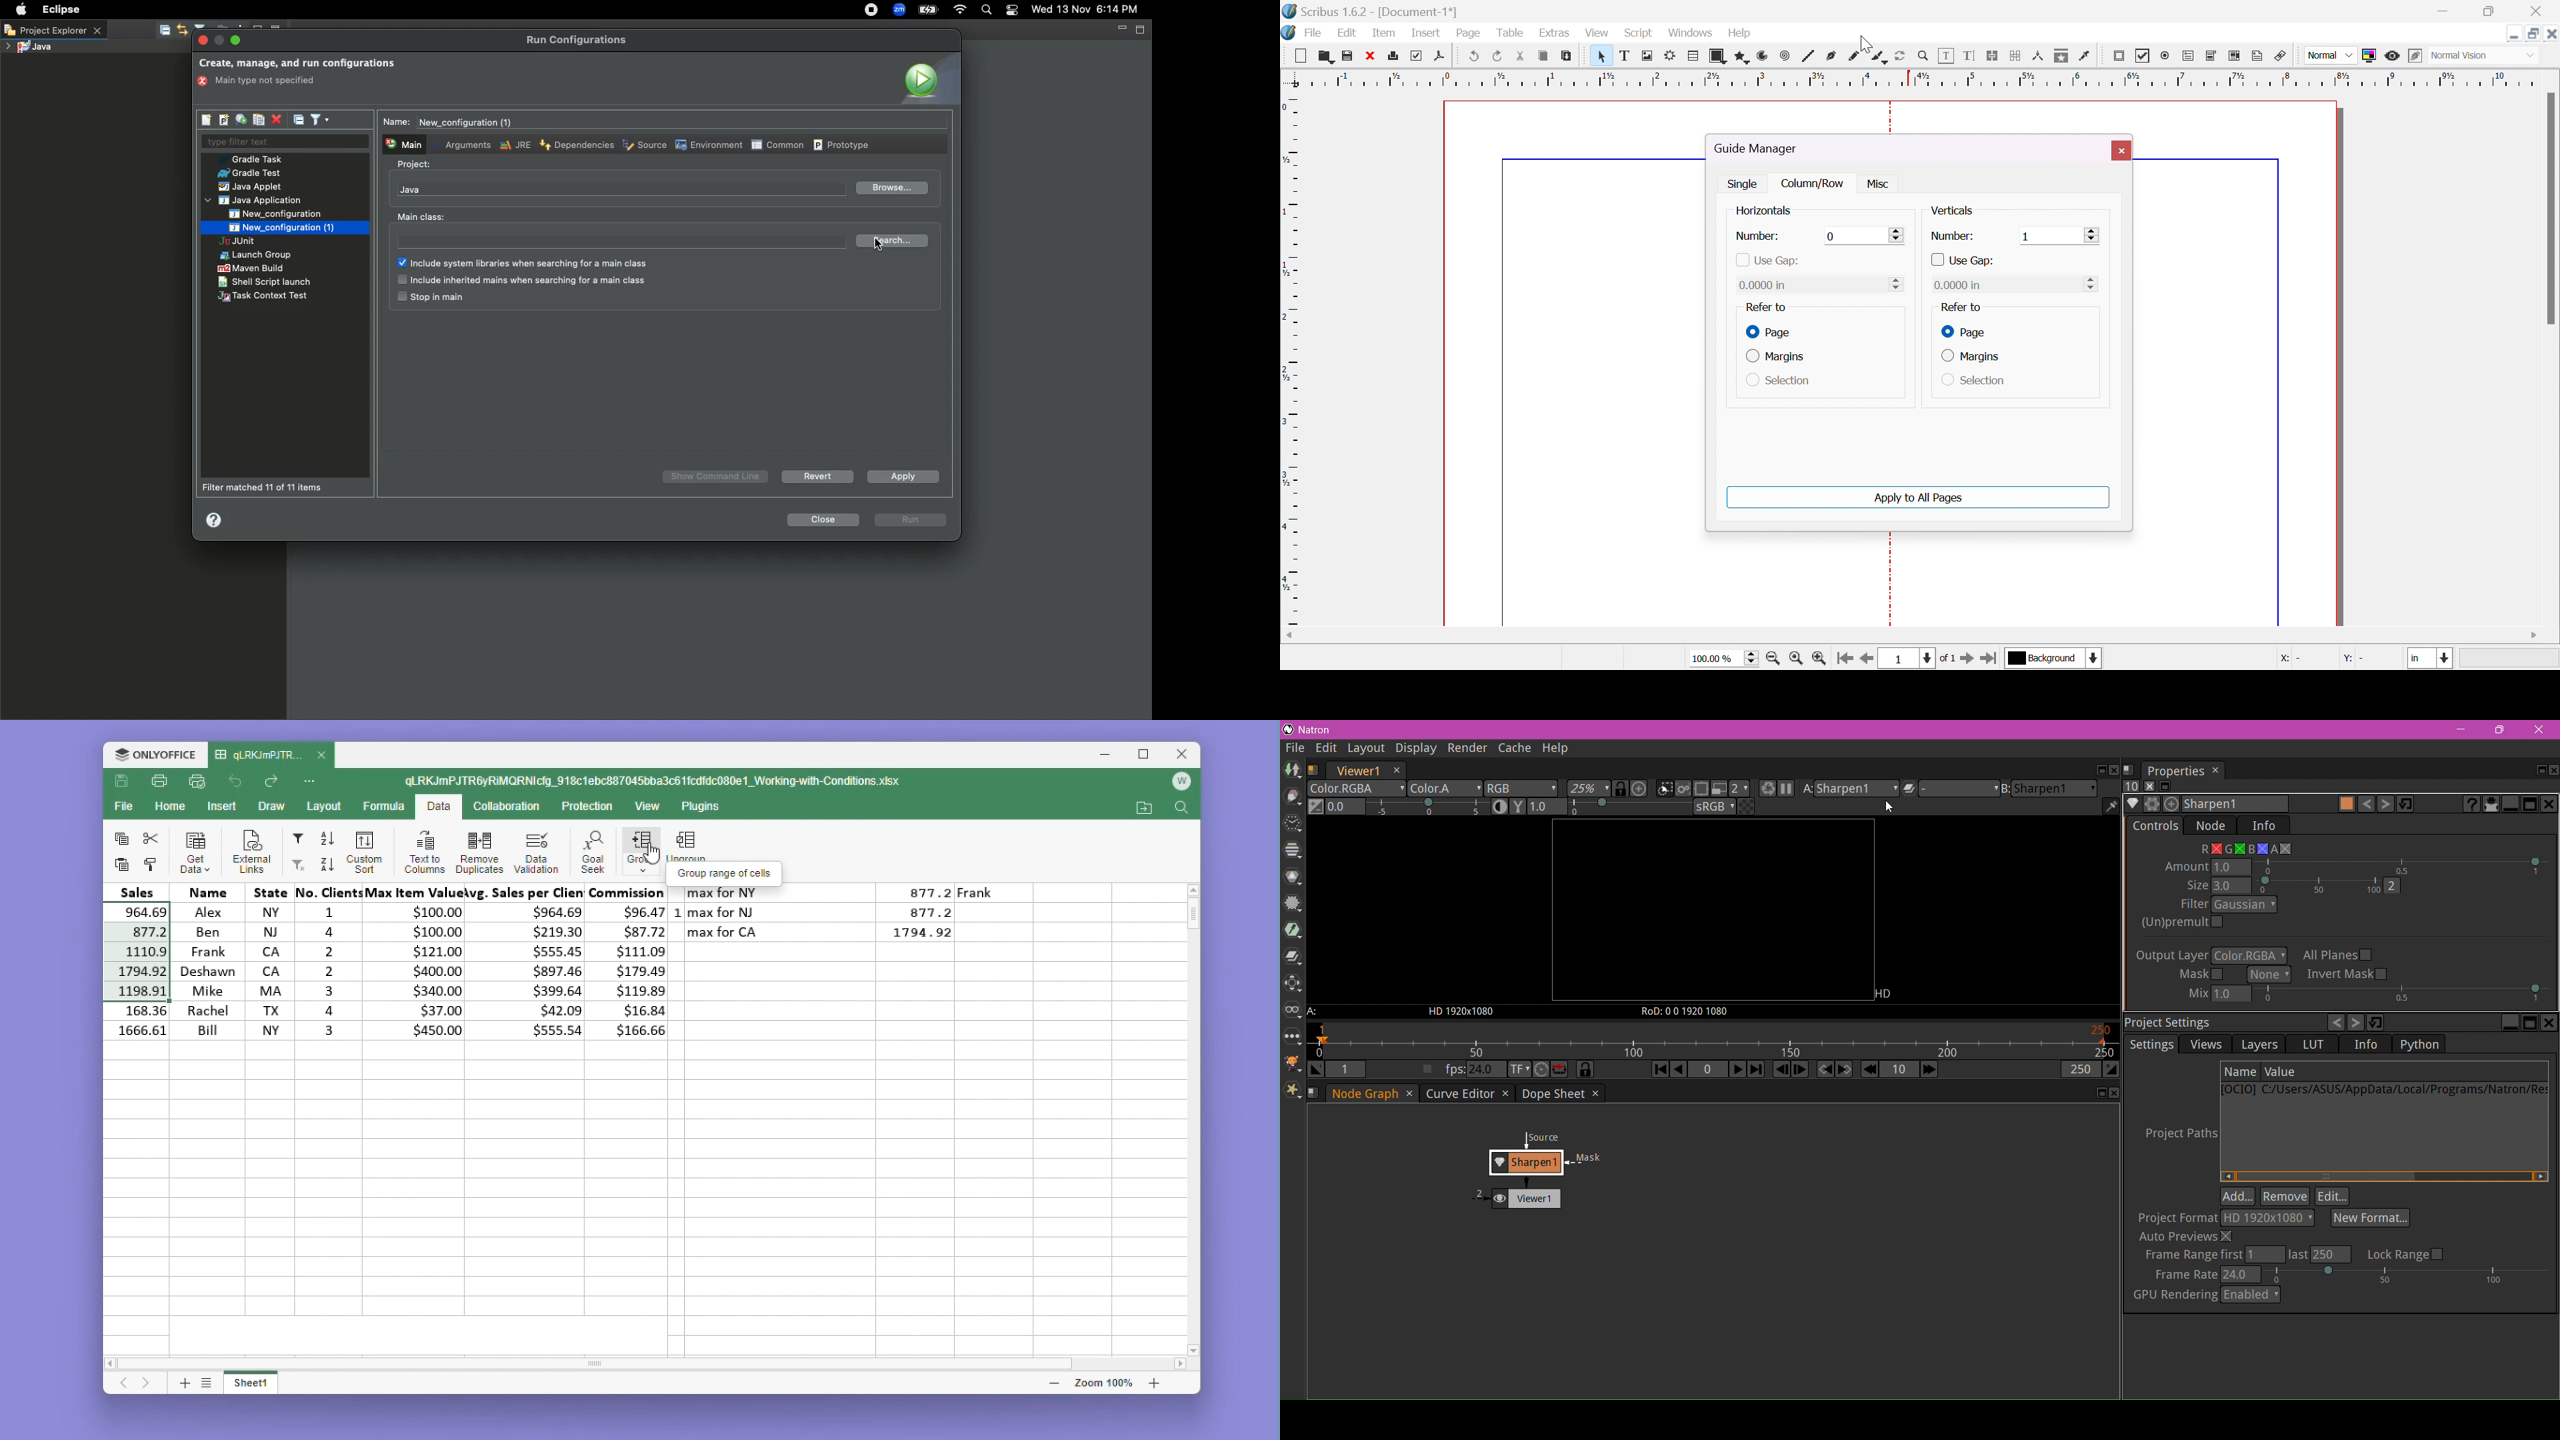 The height and width of the screenshot is (1456, 2576). Describe the element at coordinates (2094, 283) in the screenshot. I see `slider` at that location.